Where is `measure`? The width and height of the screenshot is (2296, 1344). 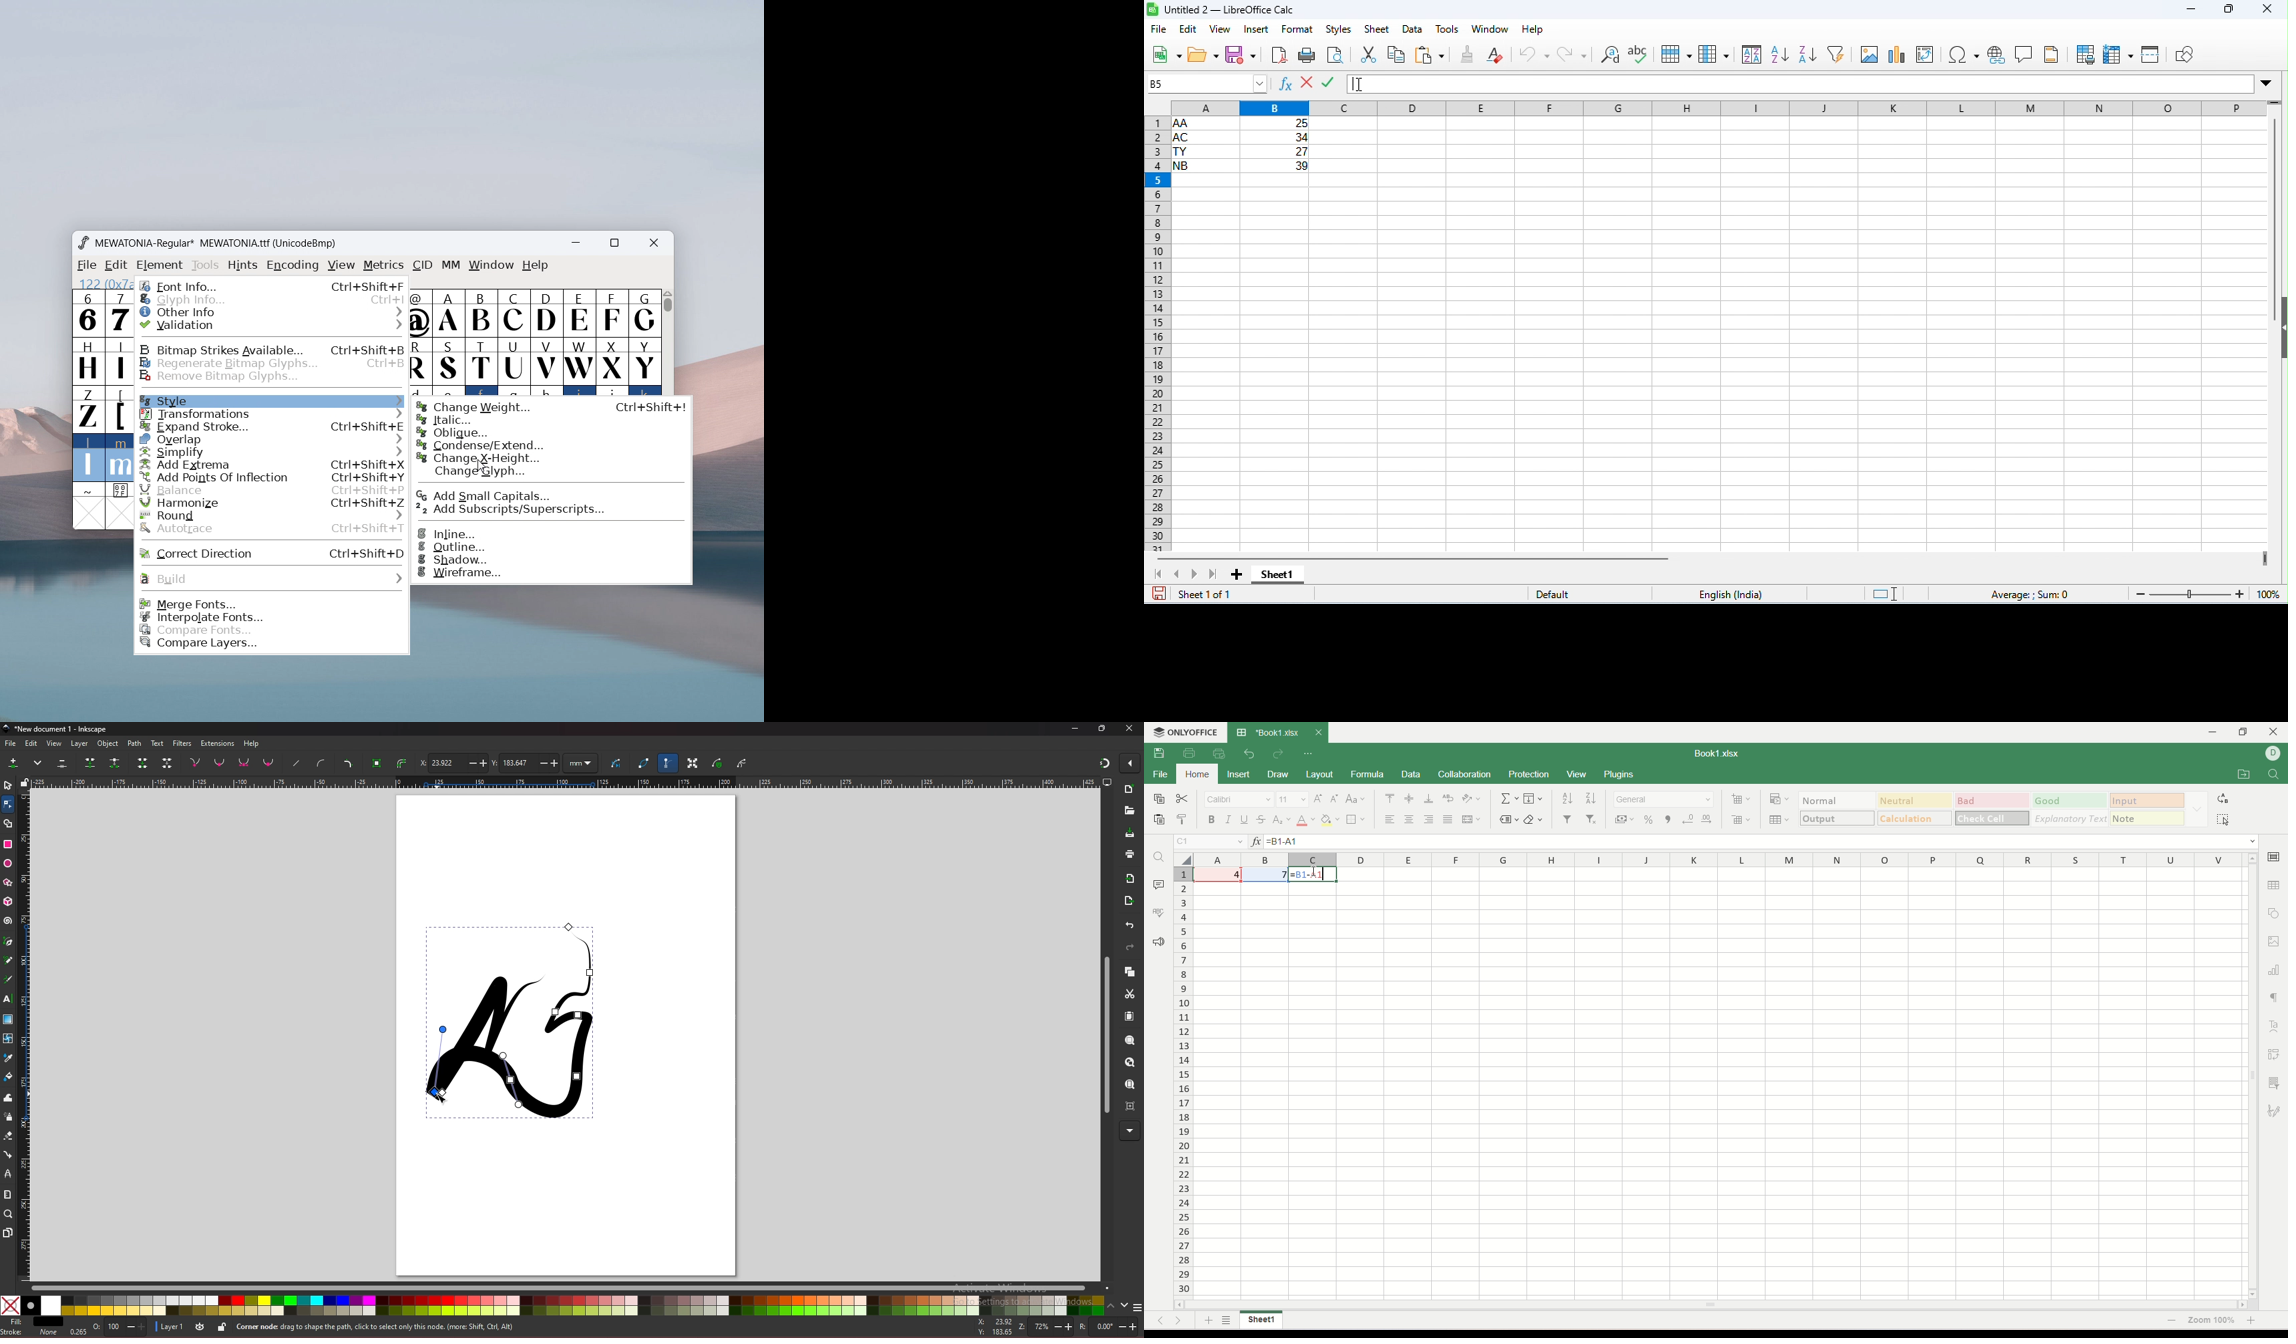
measure is located at coordinates (8, 1193).